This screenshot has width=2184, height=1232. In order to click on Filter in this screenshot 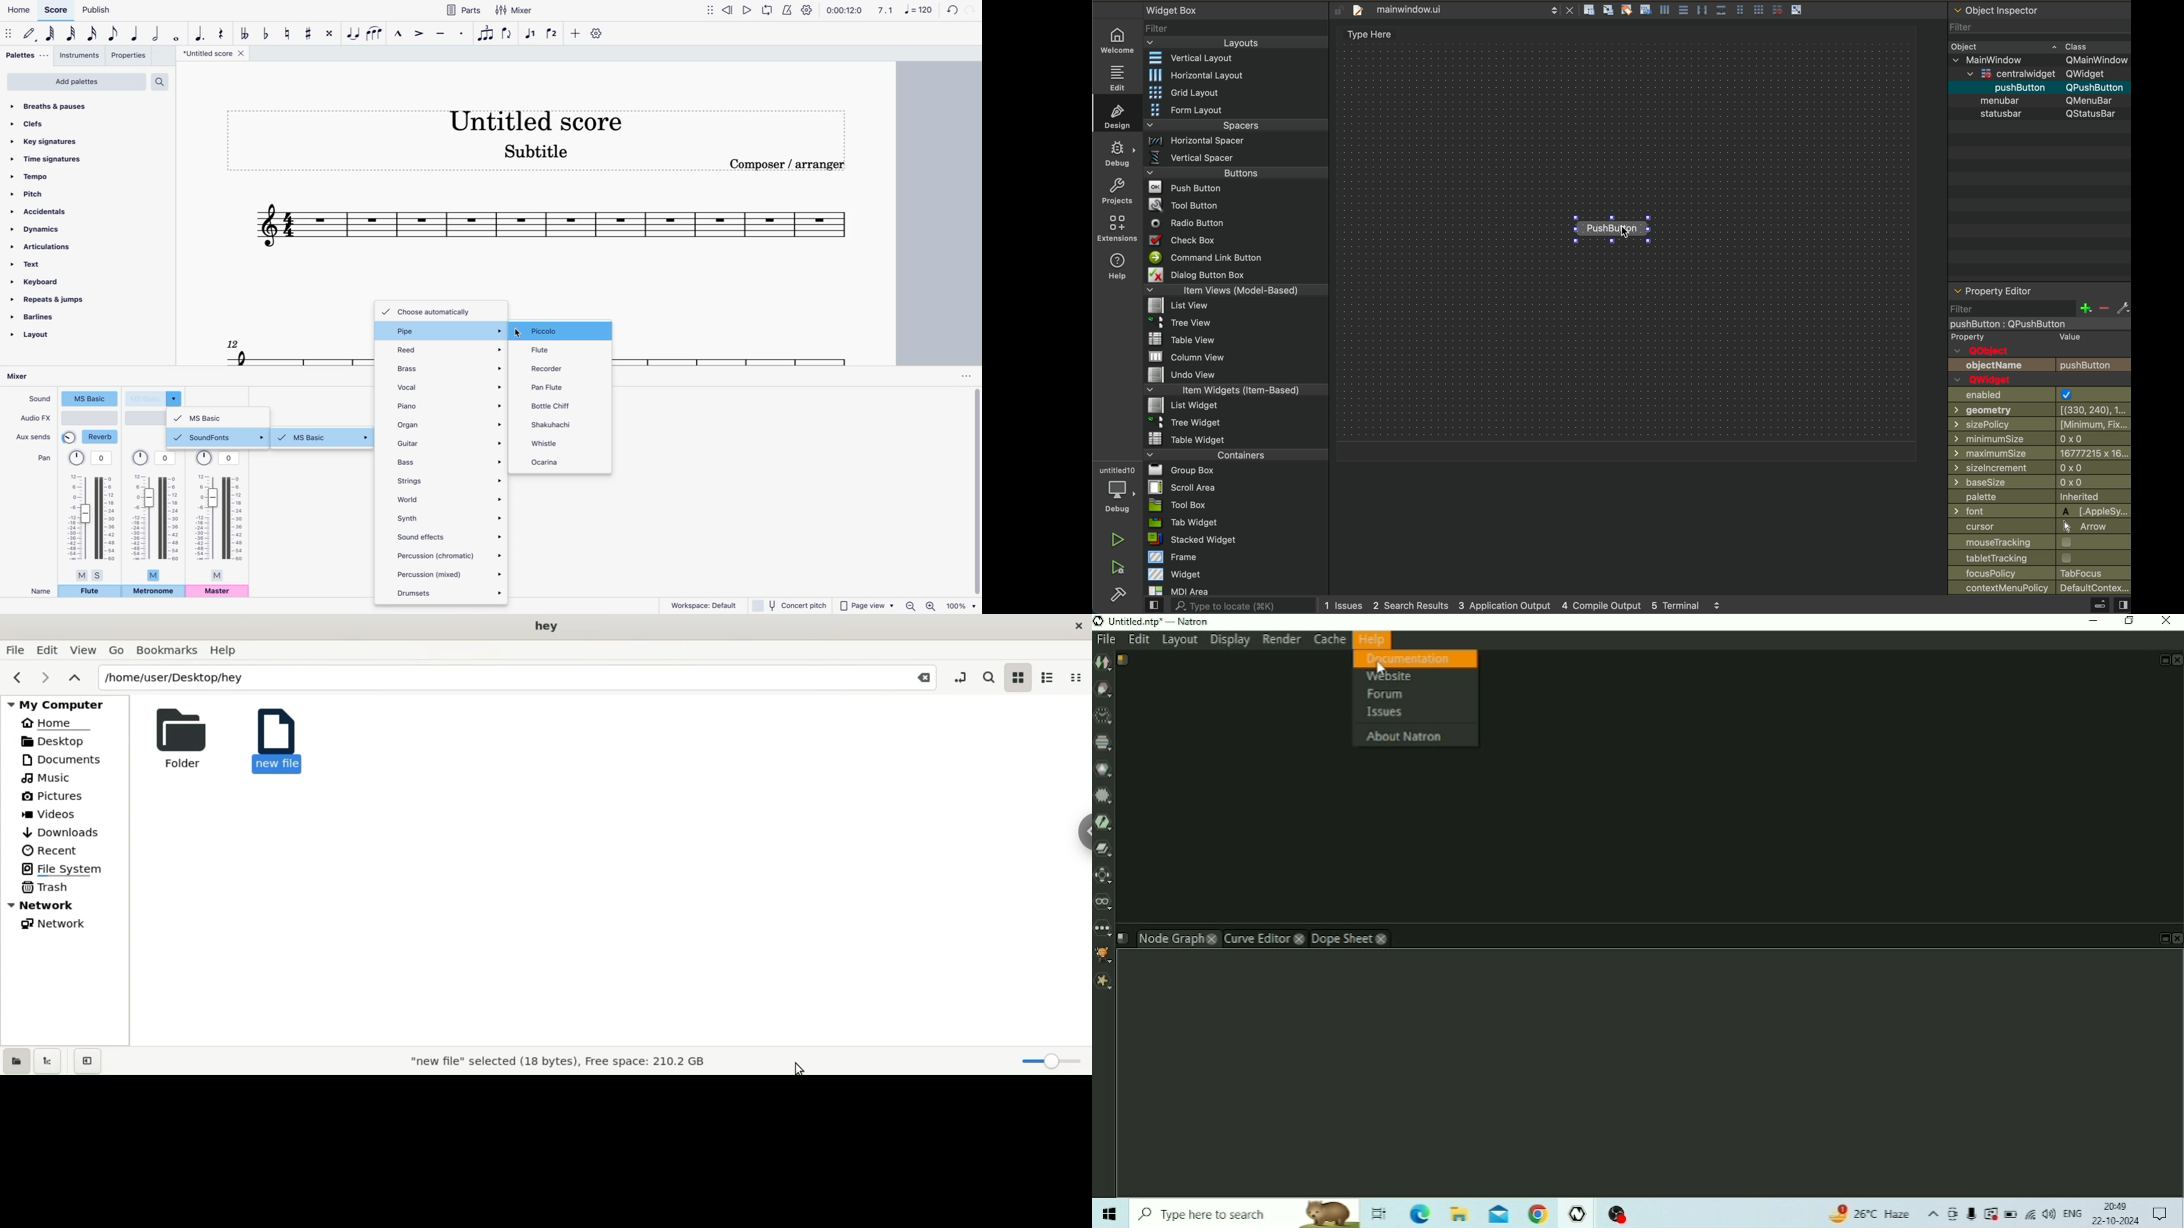, I will do `click(1103, 796)`.